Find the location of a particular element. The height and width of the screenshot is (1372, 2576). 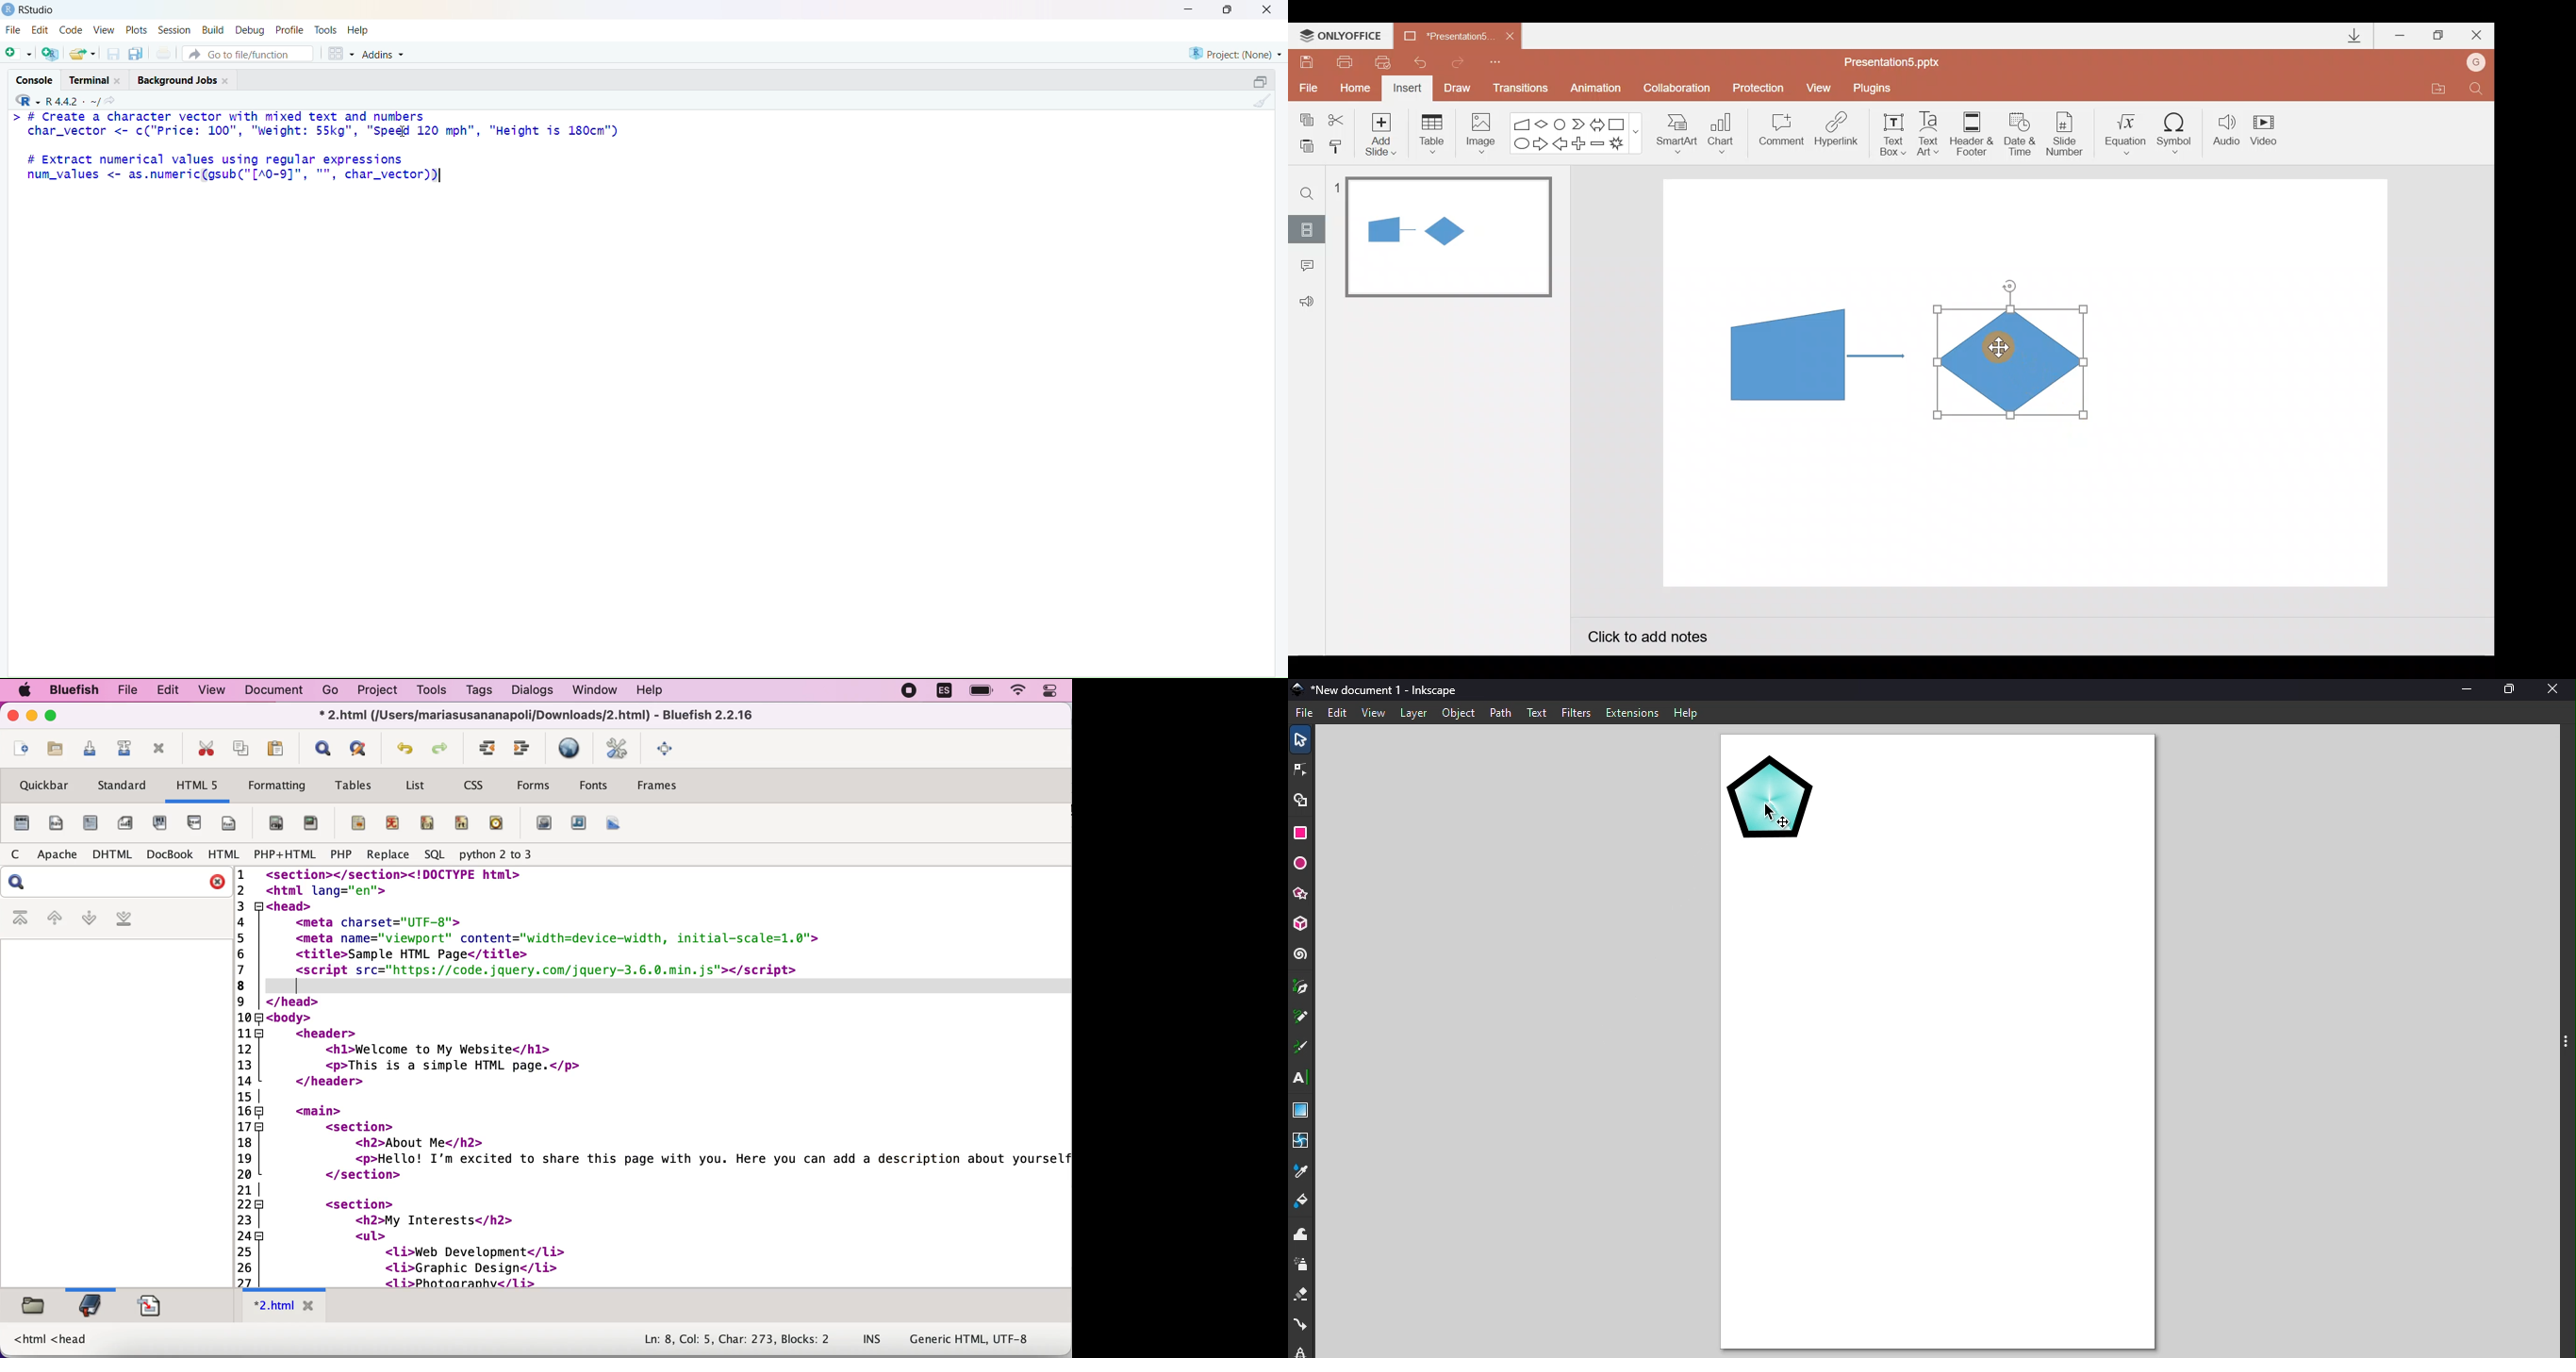

Shape builder tool is located at coordinates (1300, 801).